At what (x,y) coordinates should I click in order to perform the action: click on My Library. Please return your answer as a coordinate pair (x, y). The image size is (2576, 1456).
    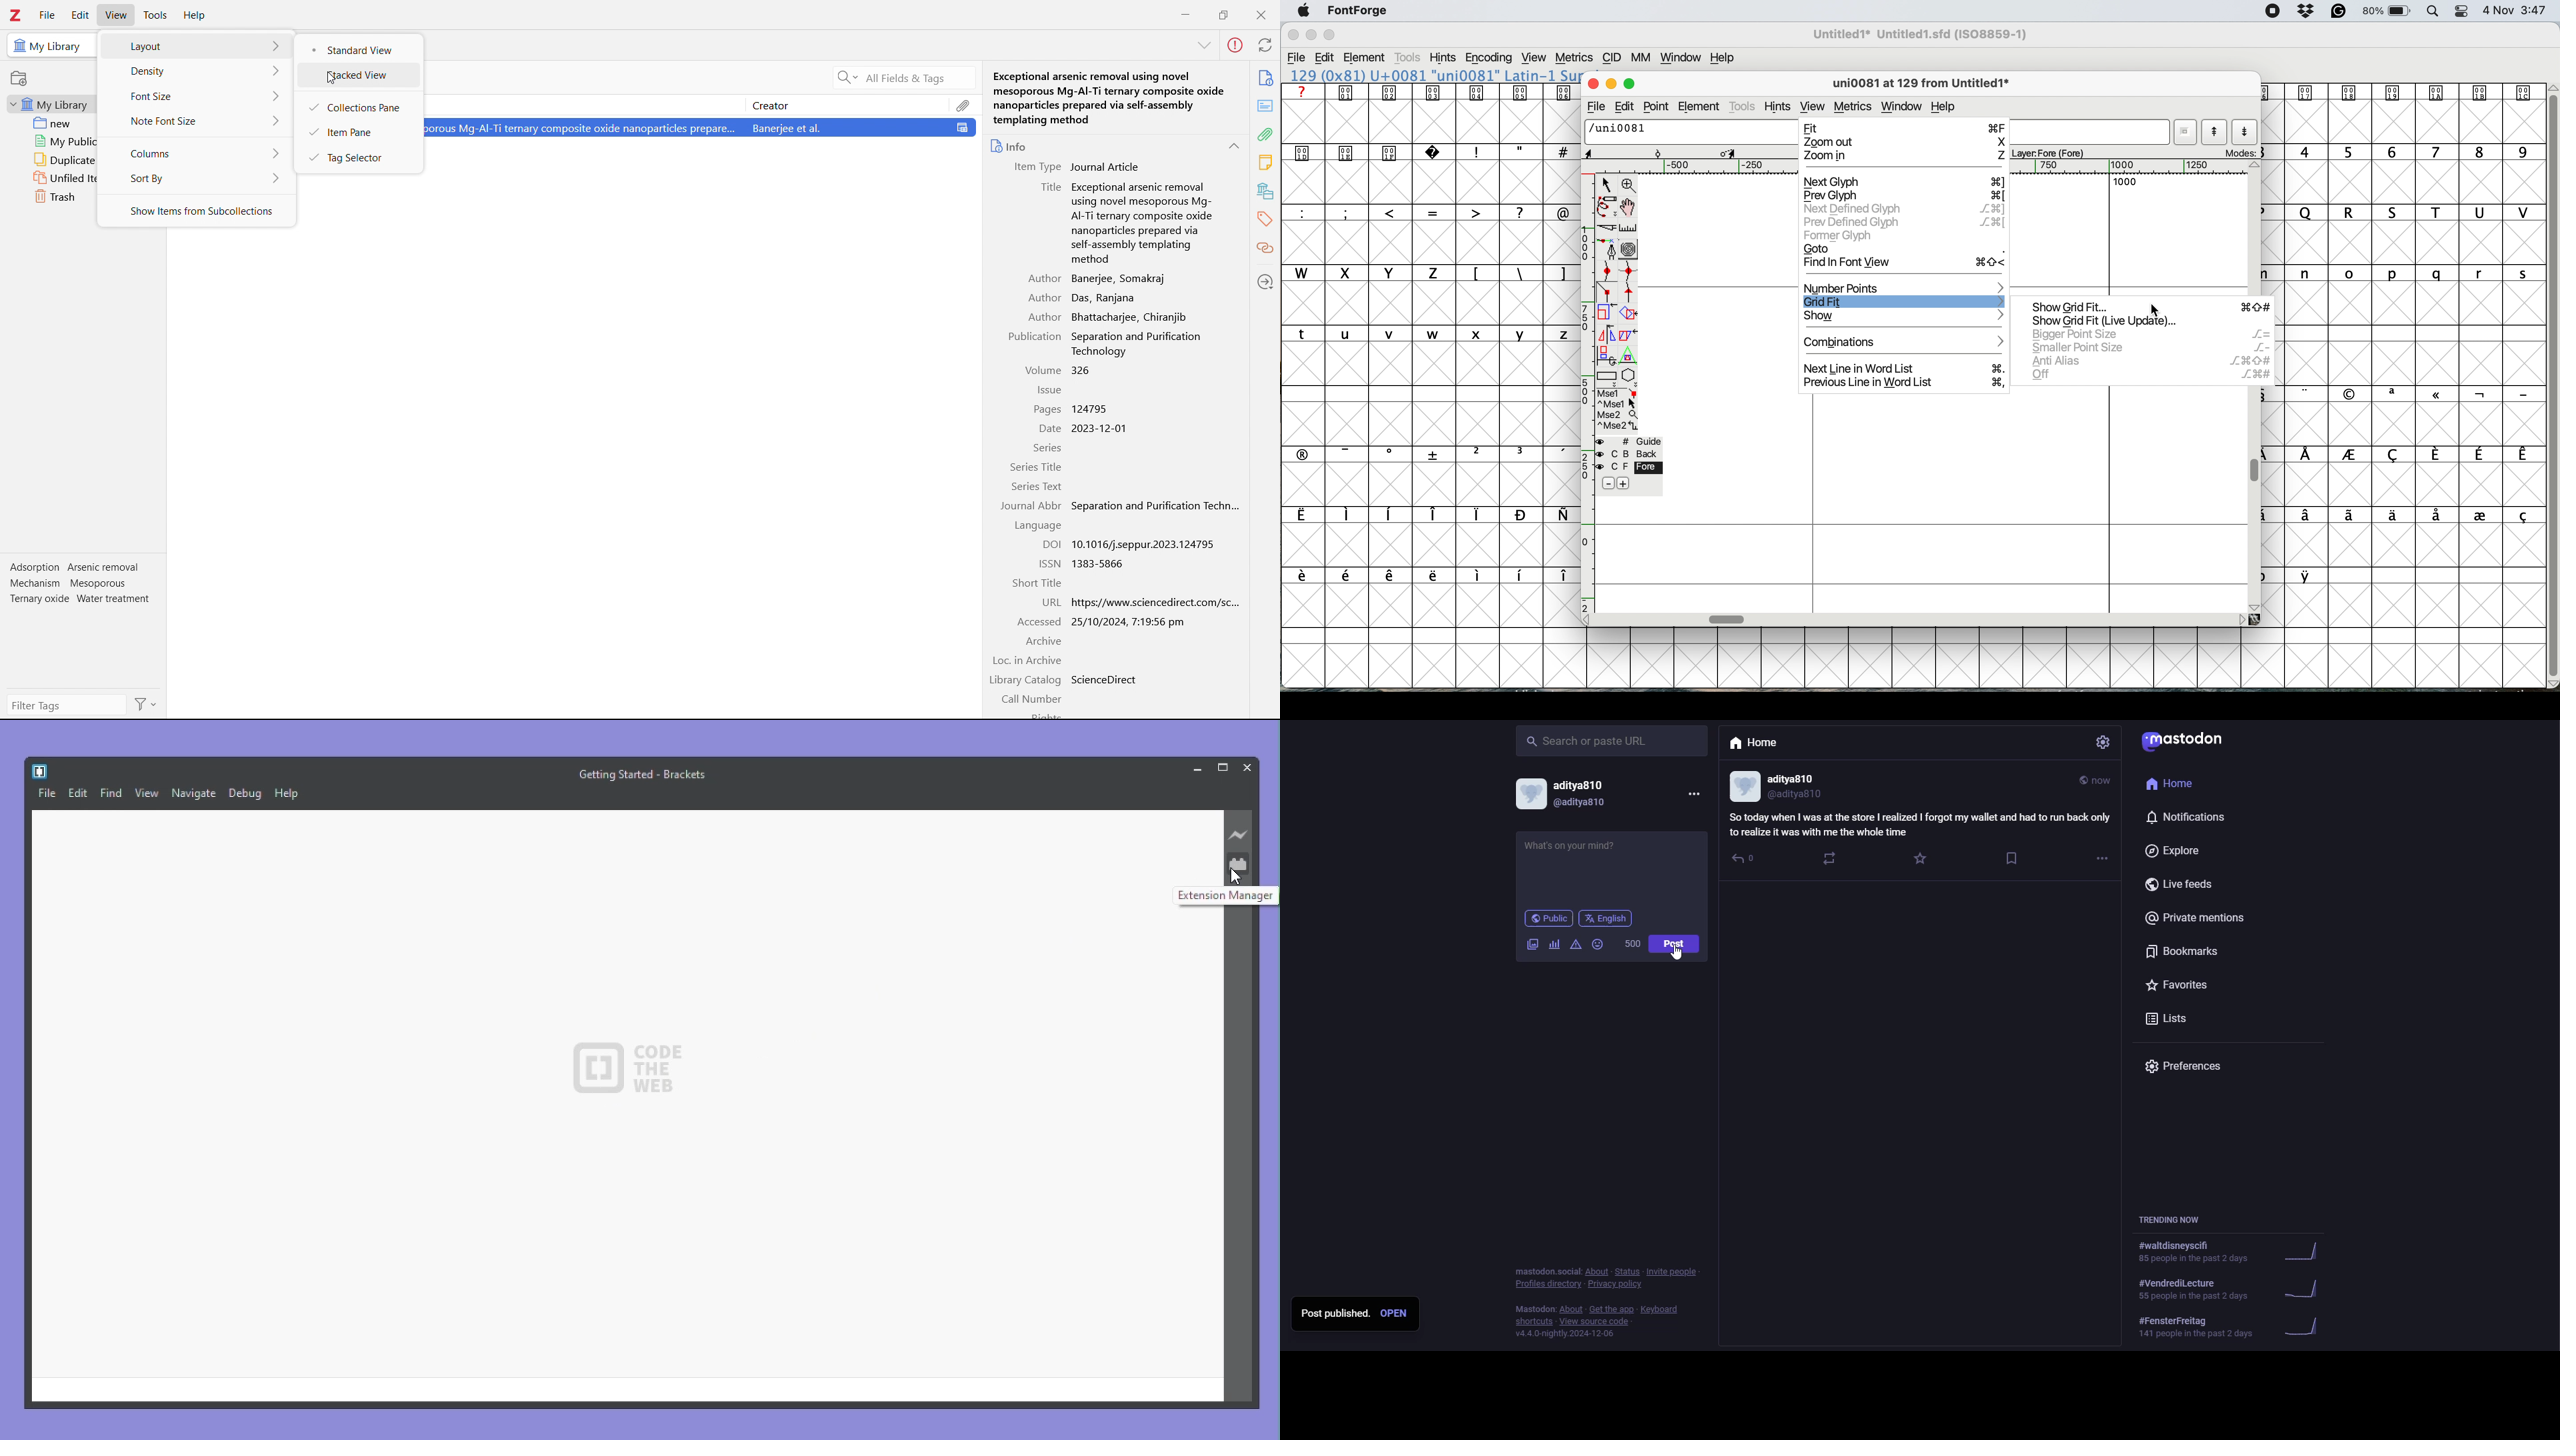
    Looking at the image, I should click on (48, 45).